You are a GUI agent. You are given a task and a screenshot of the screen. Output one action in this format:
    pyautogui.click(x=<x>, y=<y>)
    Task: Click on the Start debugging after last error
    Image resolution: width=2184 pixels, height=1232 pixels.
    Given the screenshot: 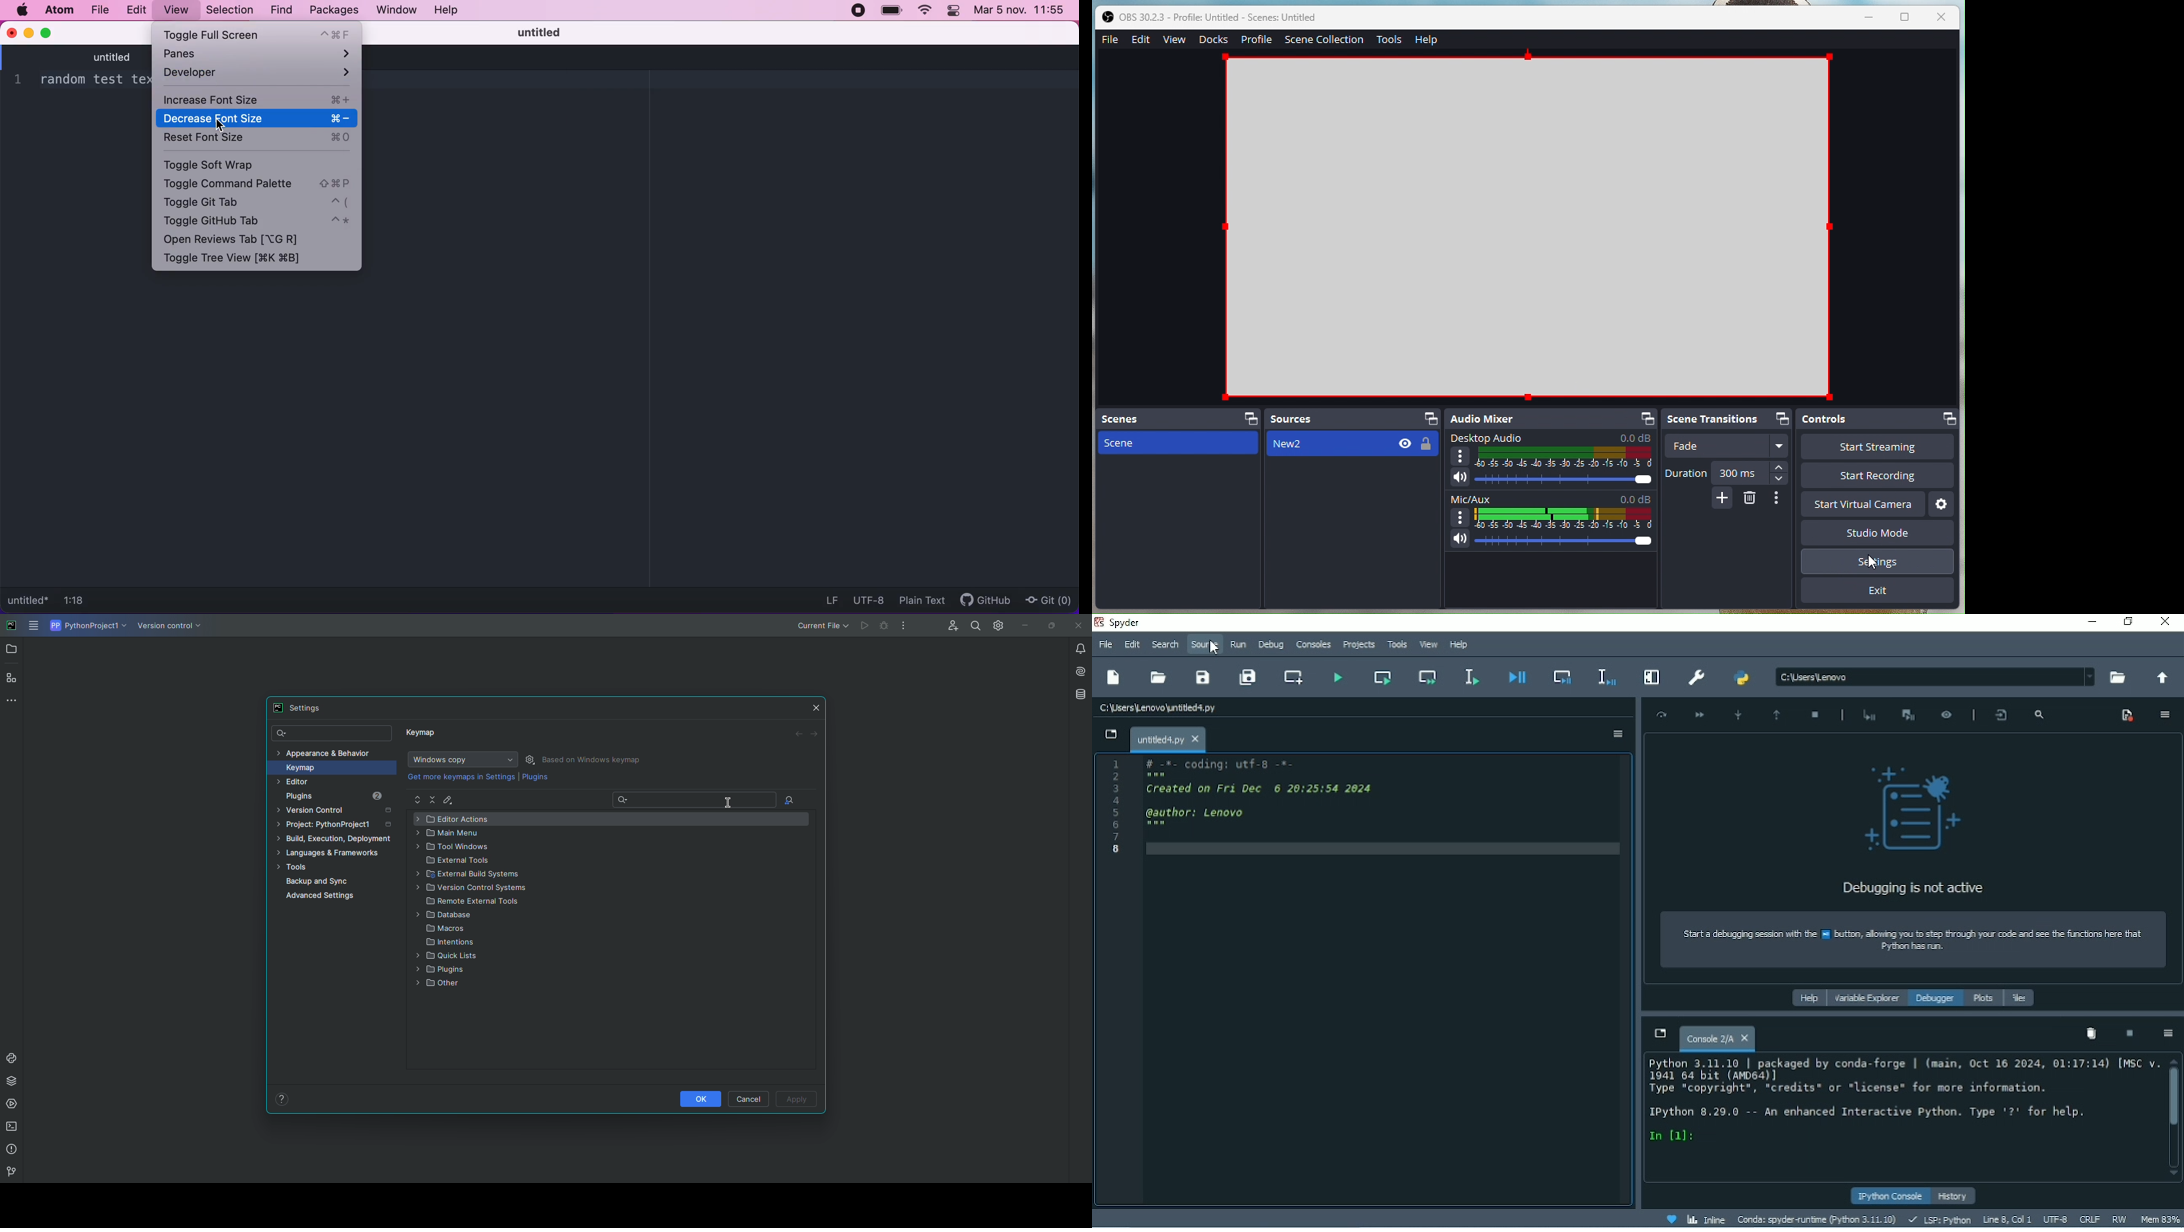 What is the action you would take?
    pyautogui.click(x=1870, y=715)
    